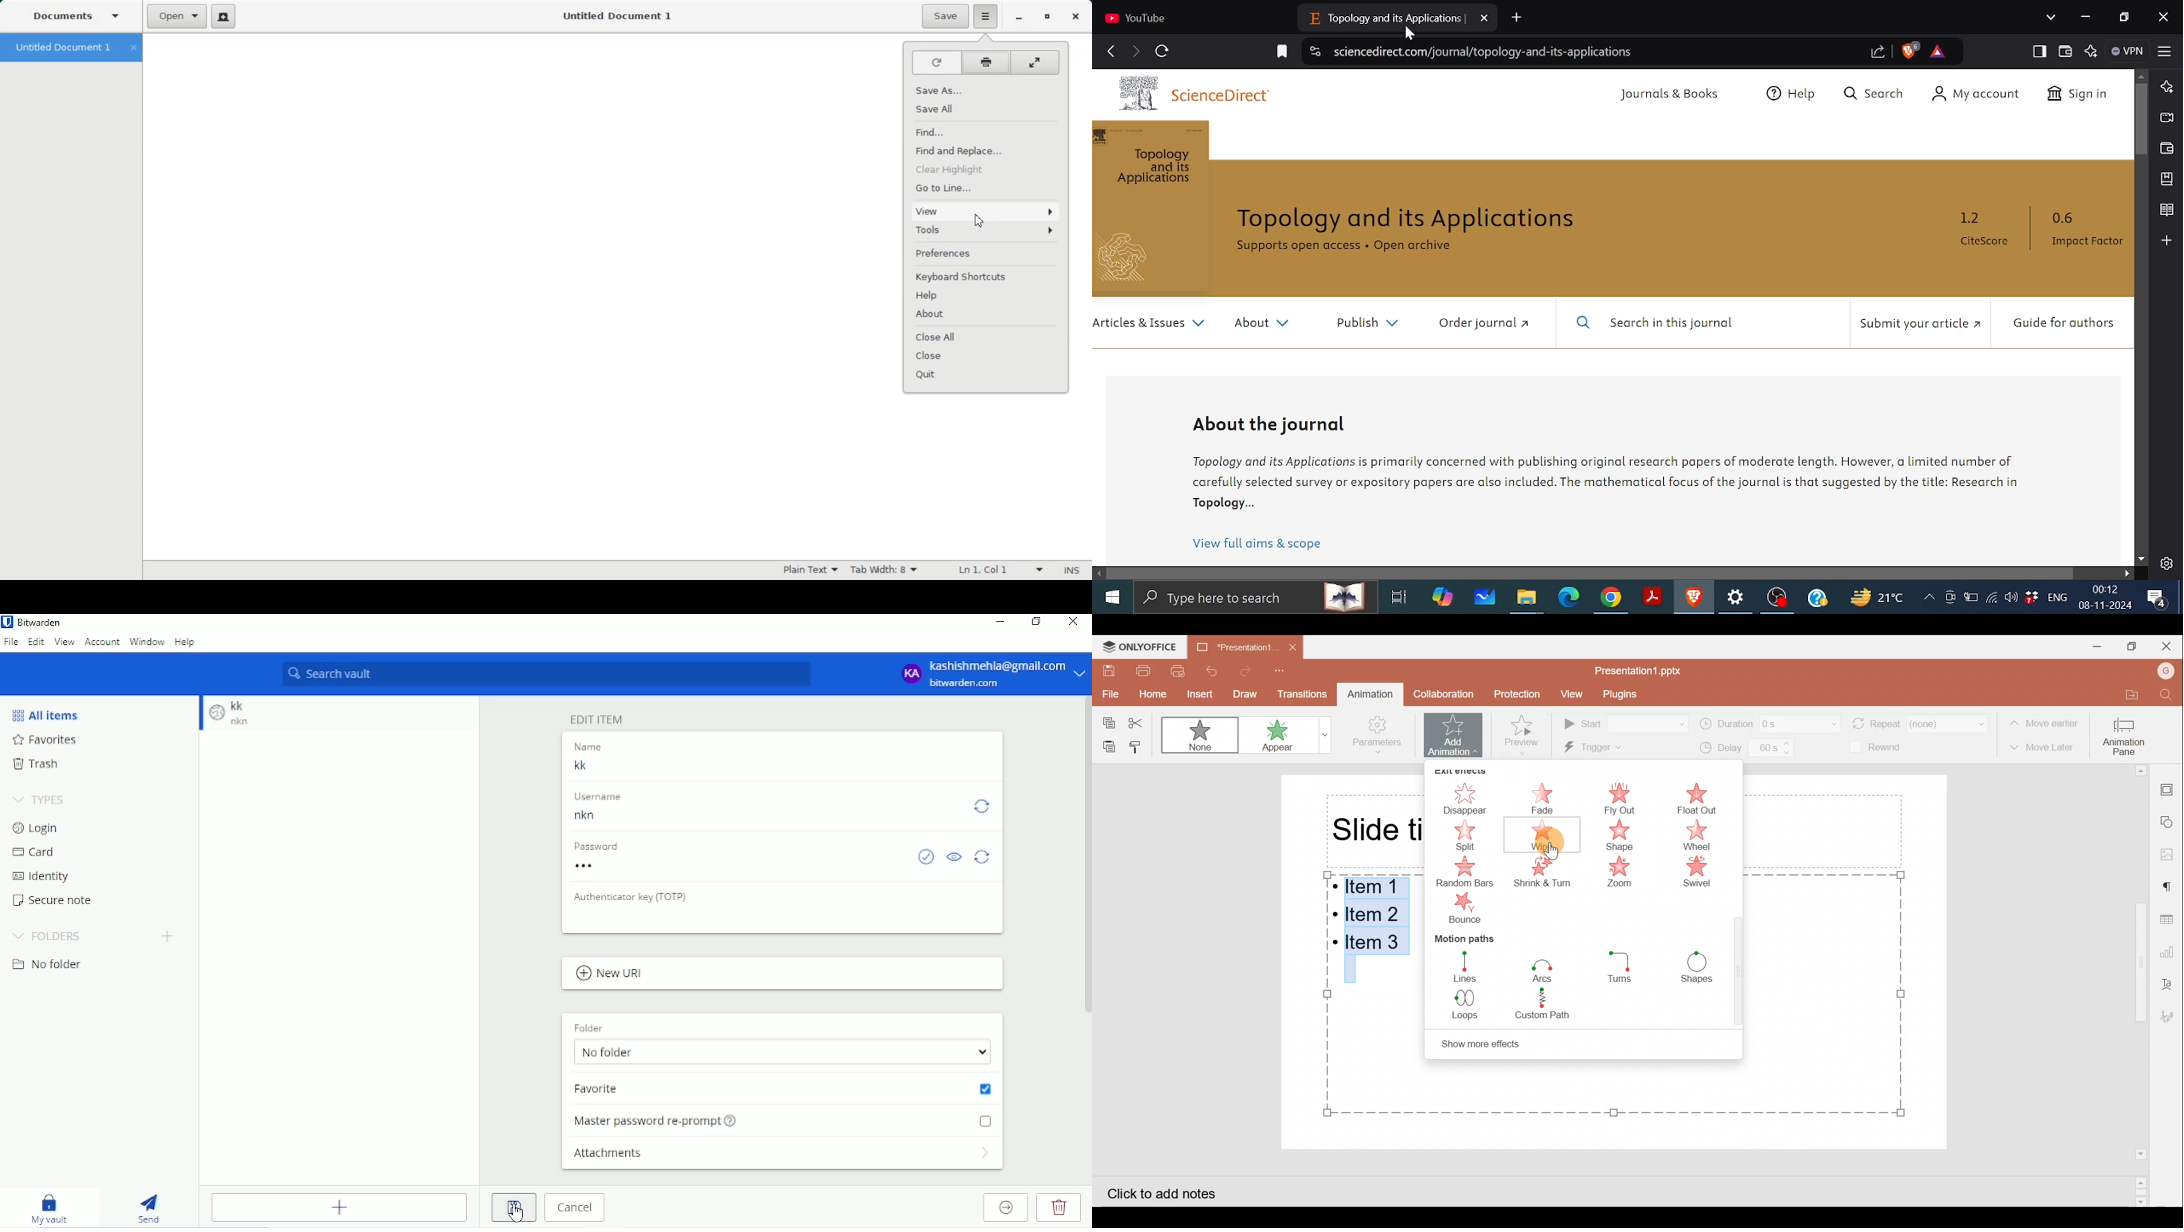 This screenshot has width=2184, height=1232. Describe the element at coordinates (1231, 649) in the screenshot. I see `Presentation1.` at that location.